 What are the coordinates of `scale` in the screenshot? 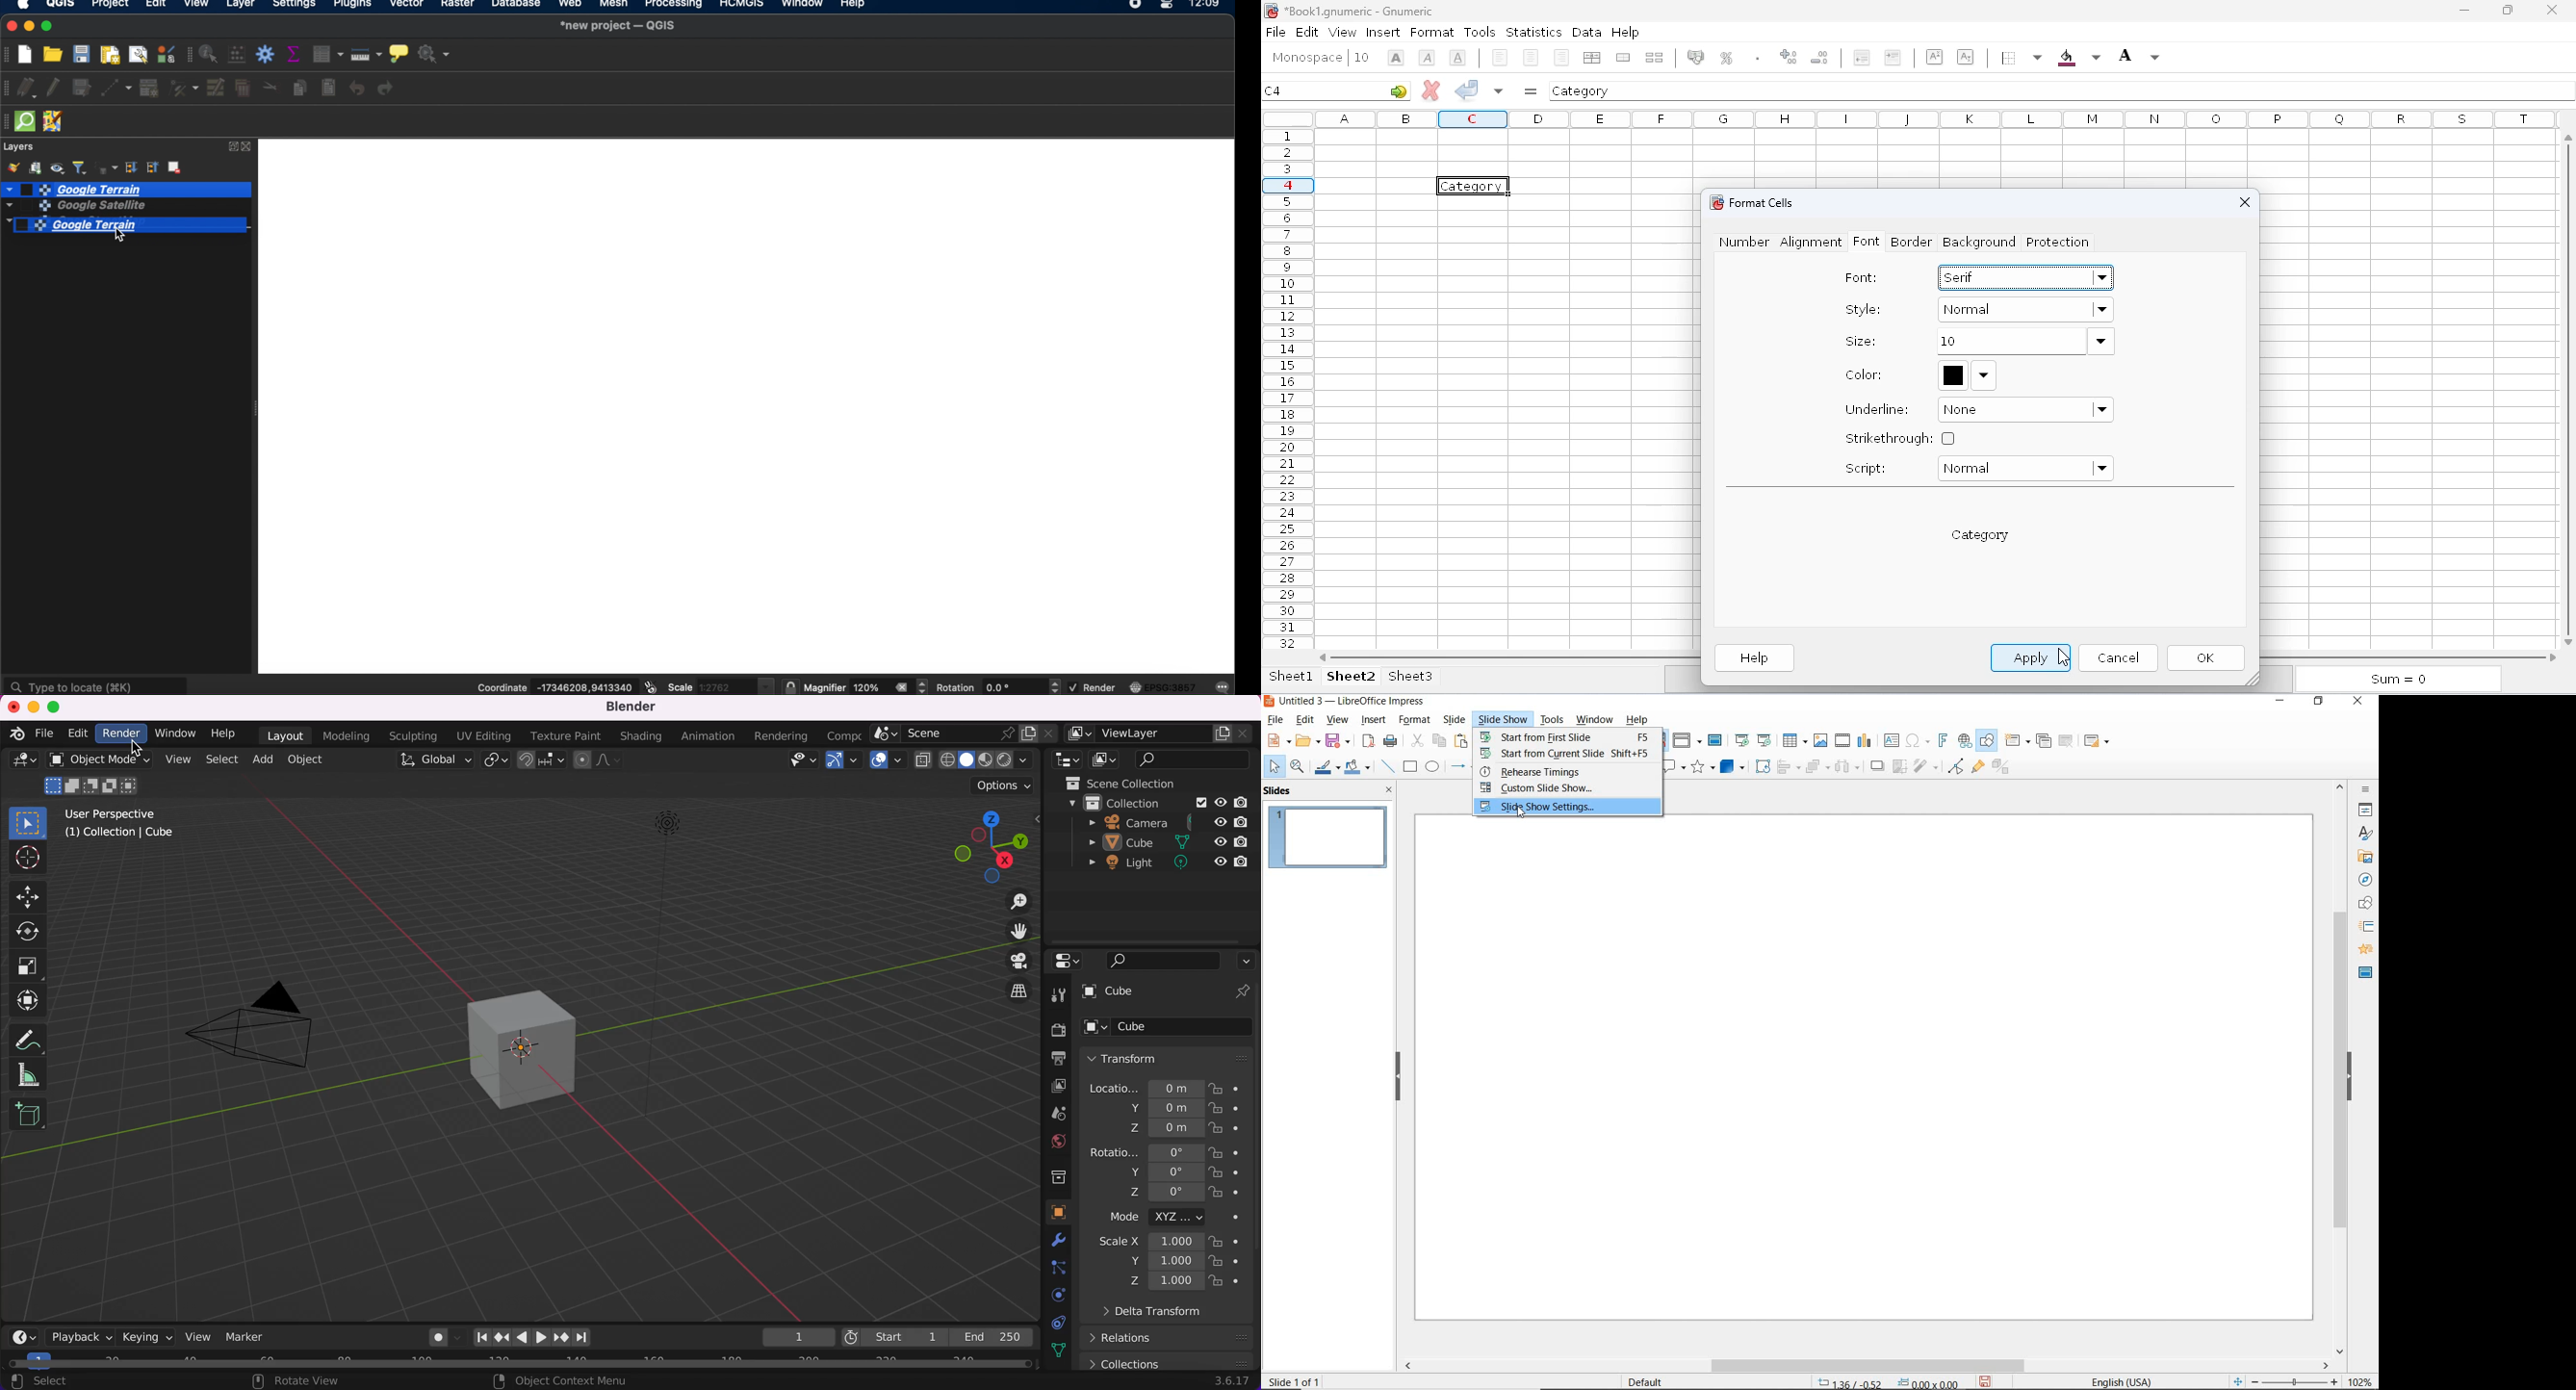 It's located at (30, 967).